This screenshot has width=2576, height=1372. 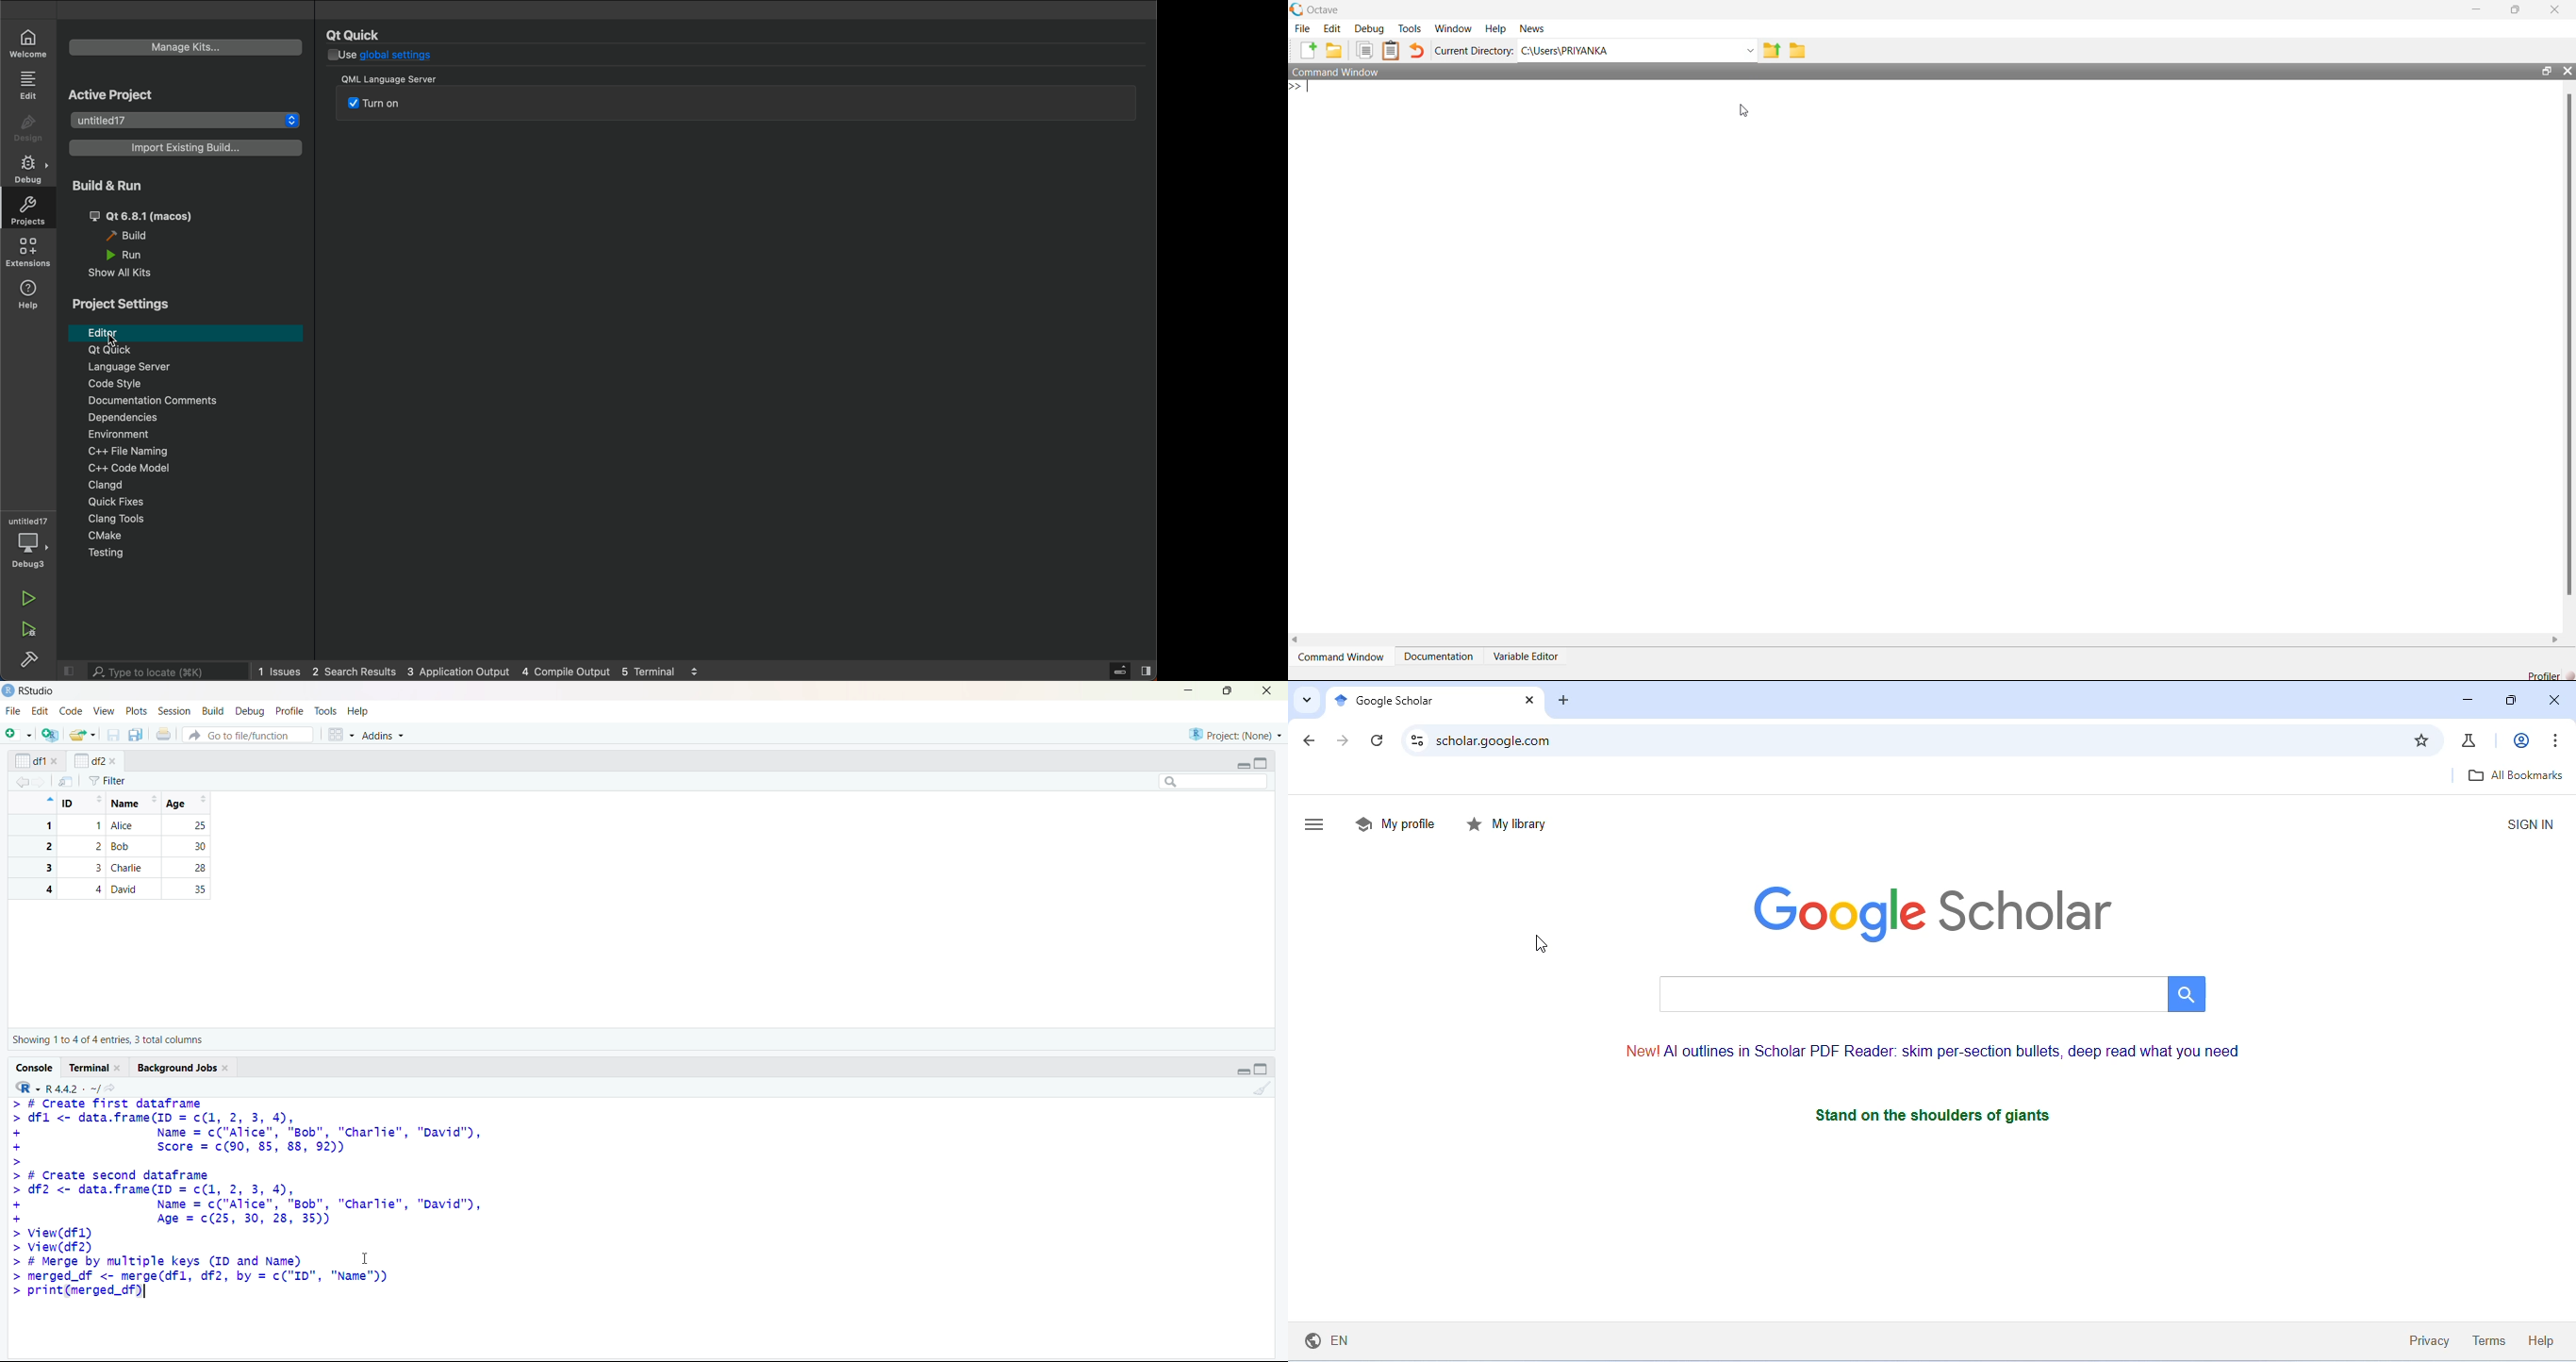 What do you see at coordinates (31, 43) in the screenshot?
I see `welcome` at bounding box center [31, 43].